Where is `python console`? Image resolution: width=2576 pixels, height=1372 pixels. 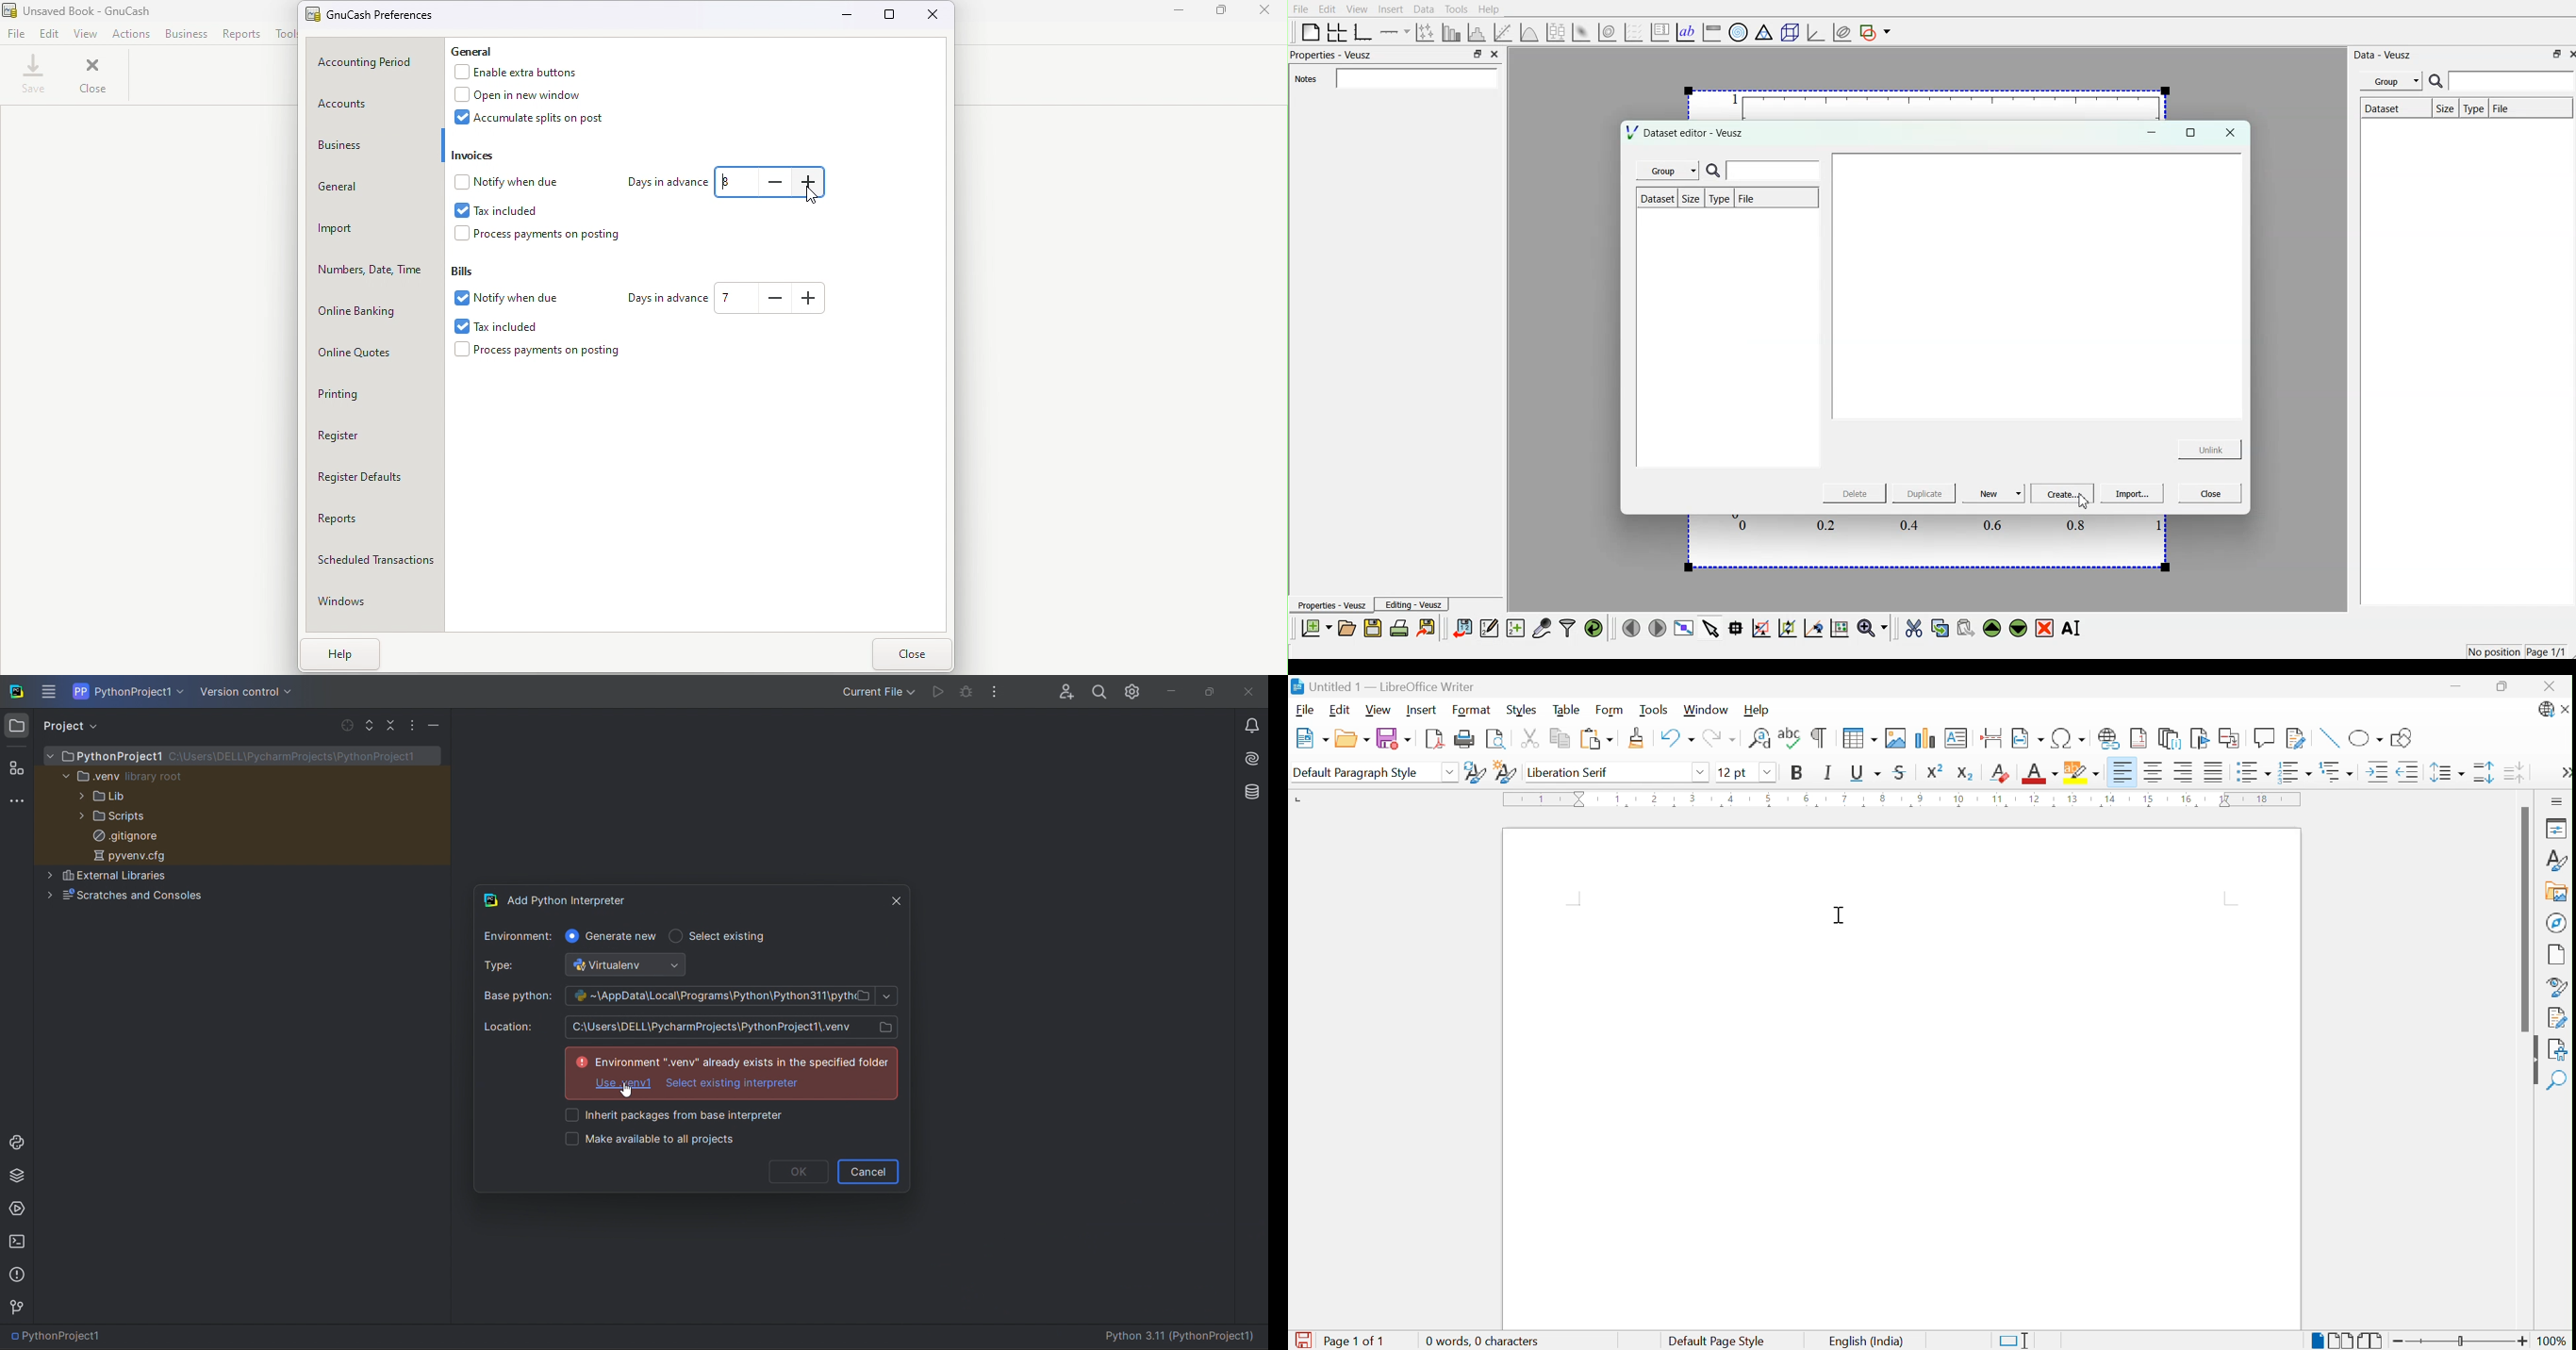
python console is located at coordinates (15, 1141).